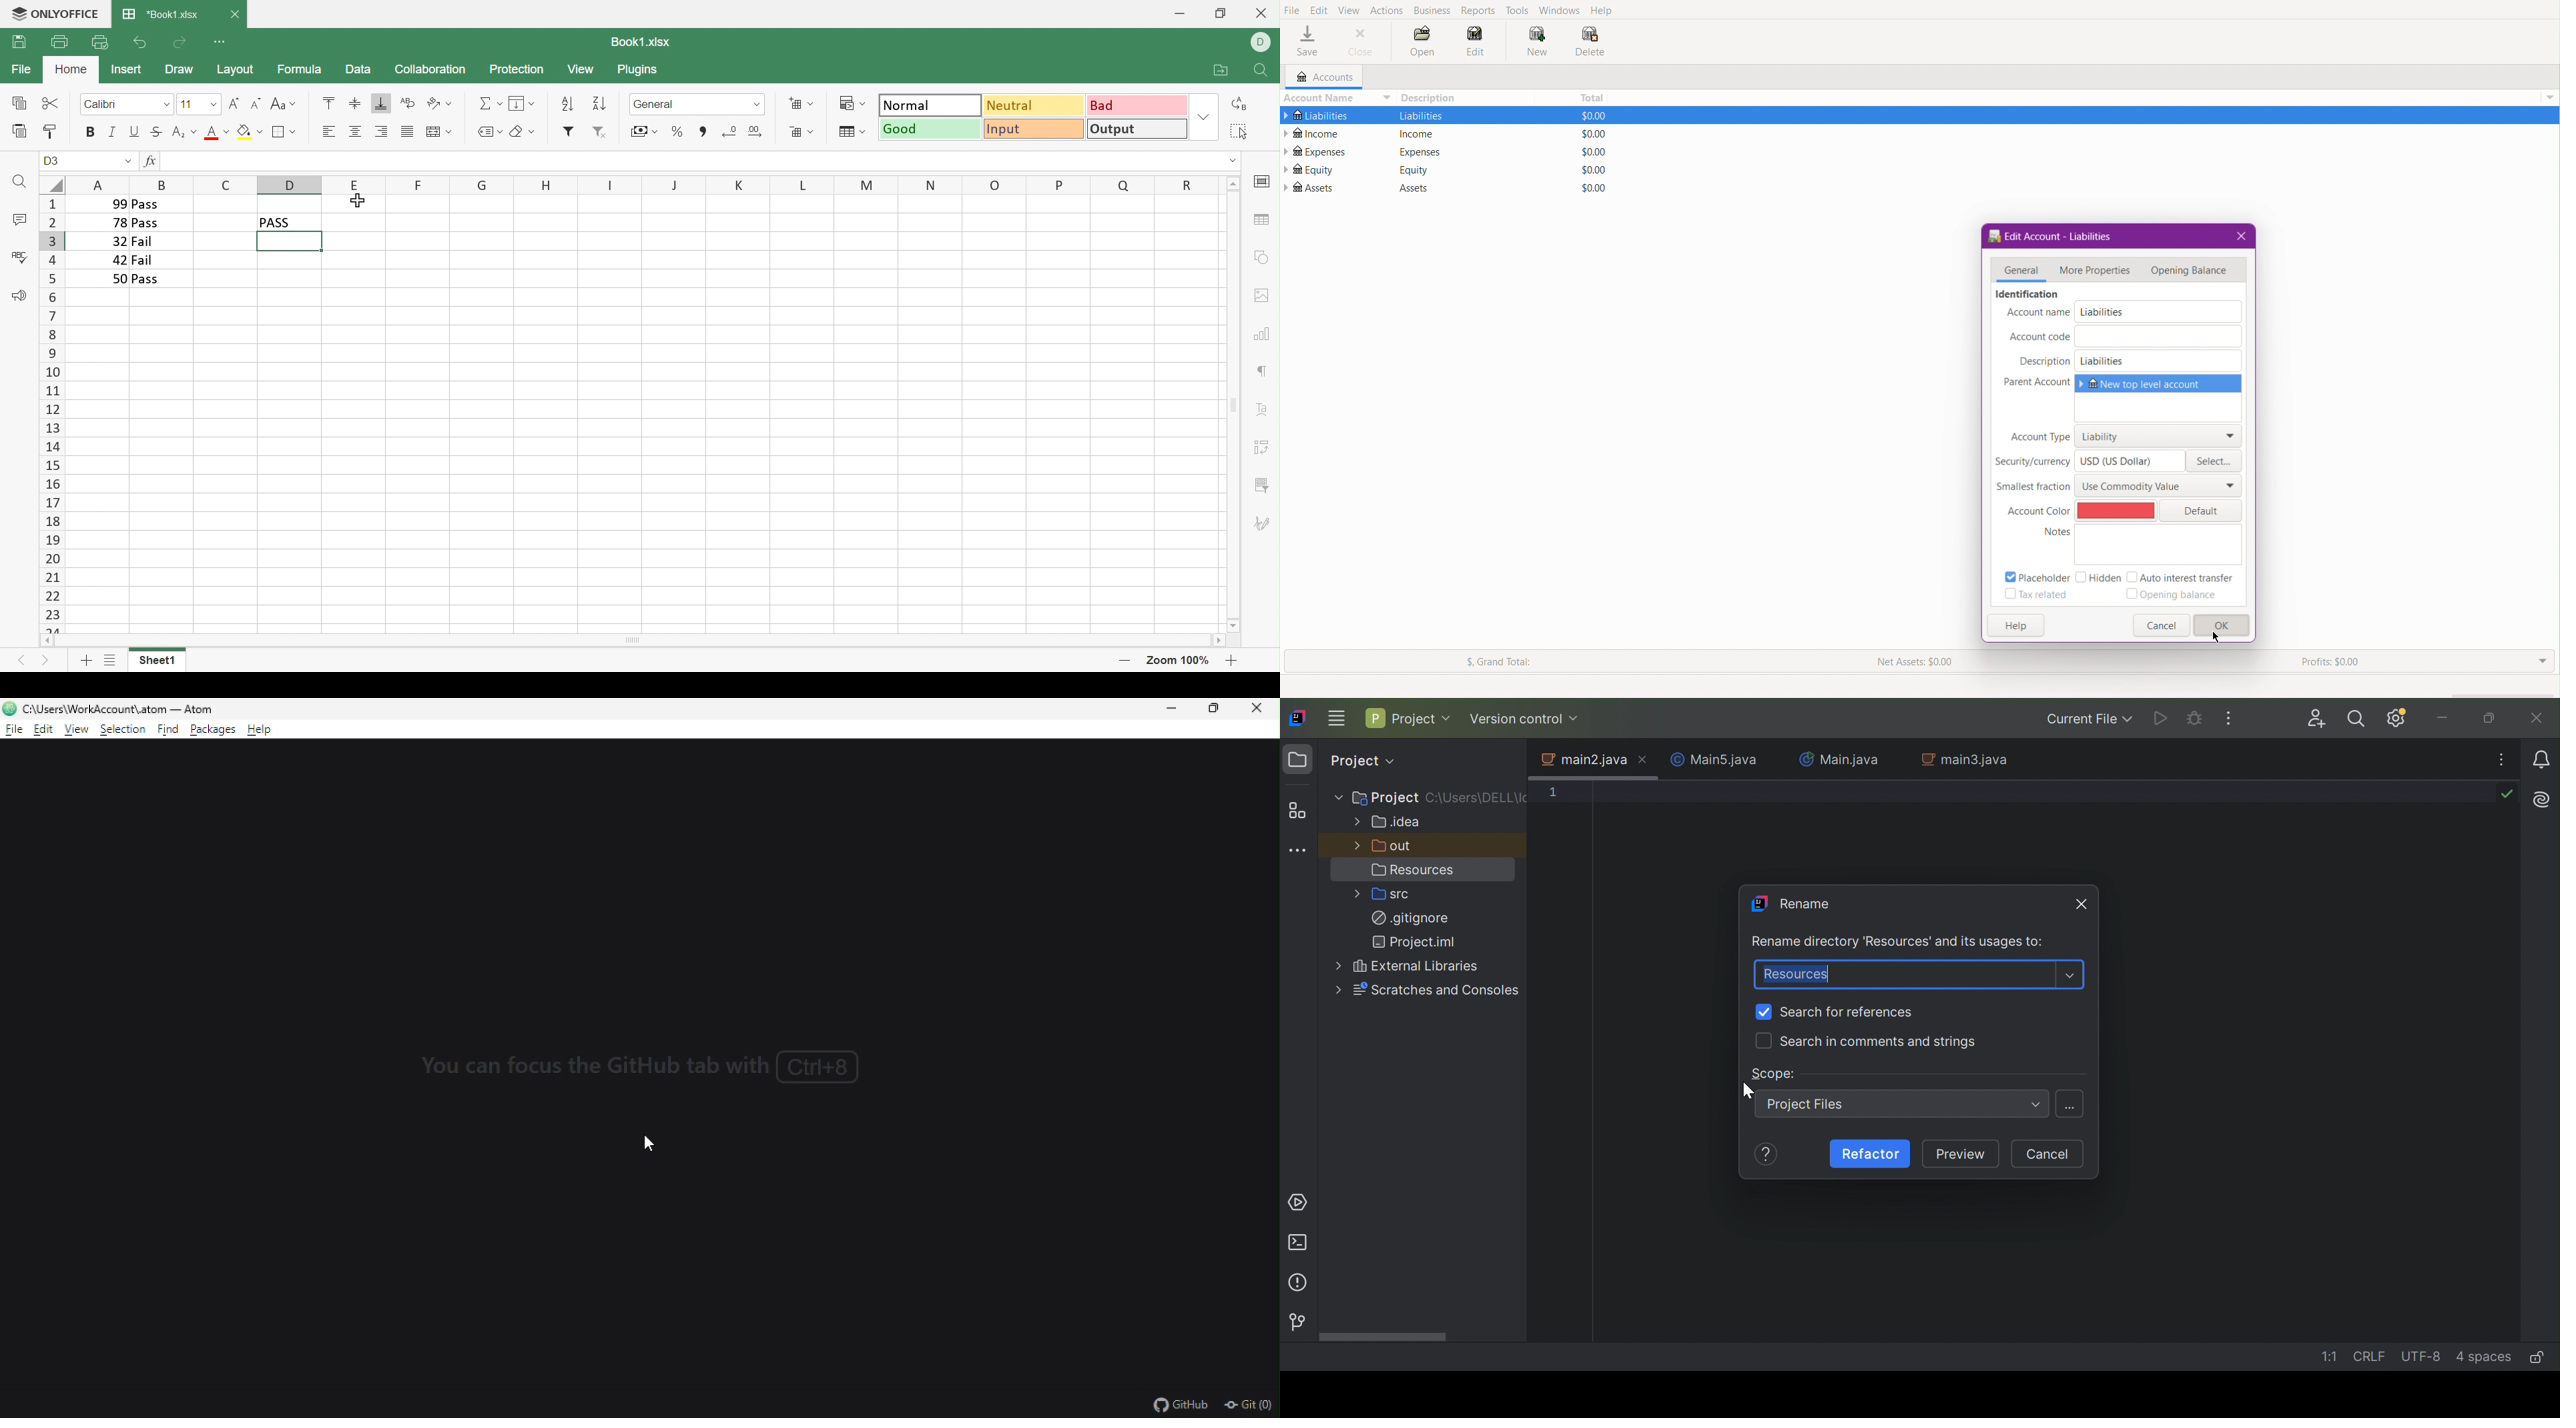 This screenshot has height=1428, width=2576. I want to click on Select, so click(2215, 462).